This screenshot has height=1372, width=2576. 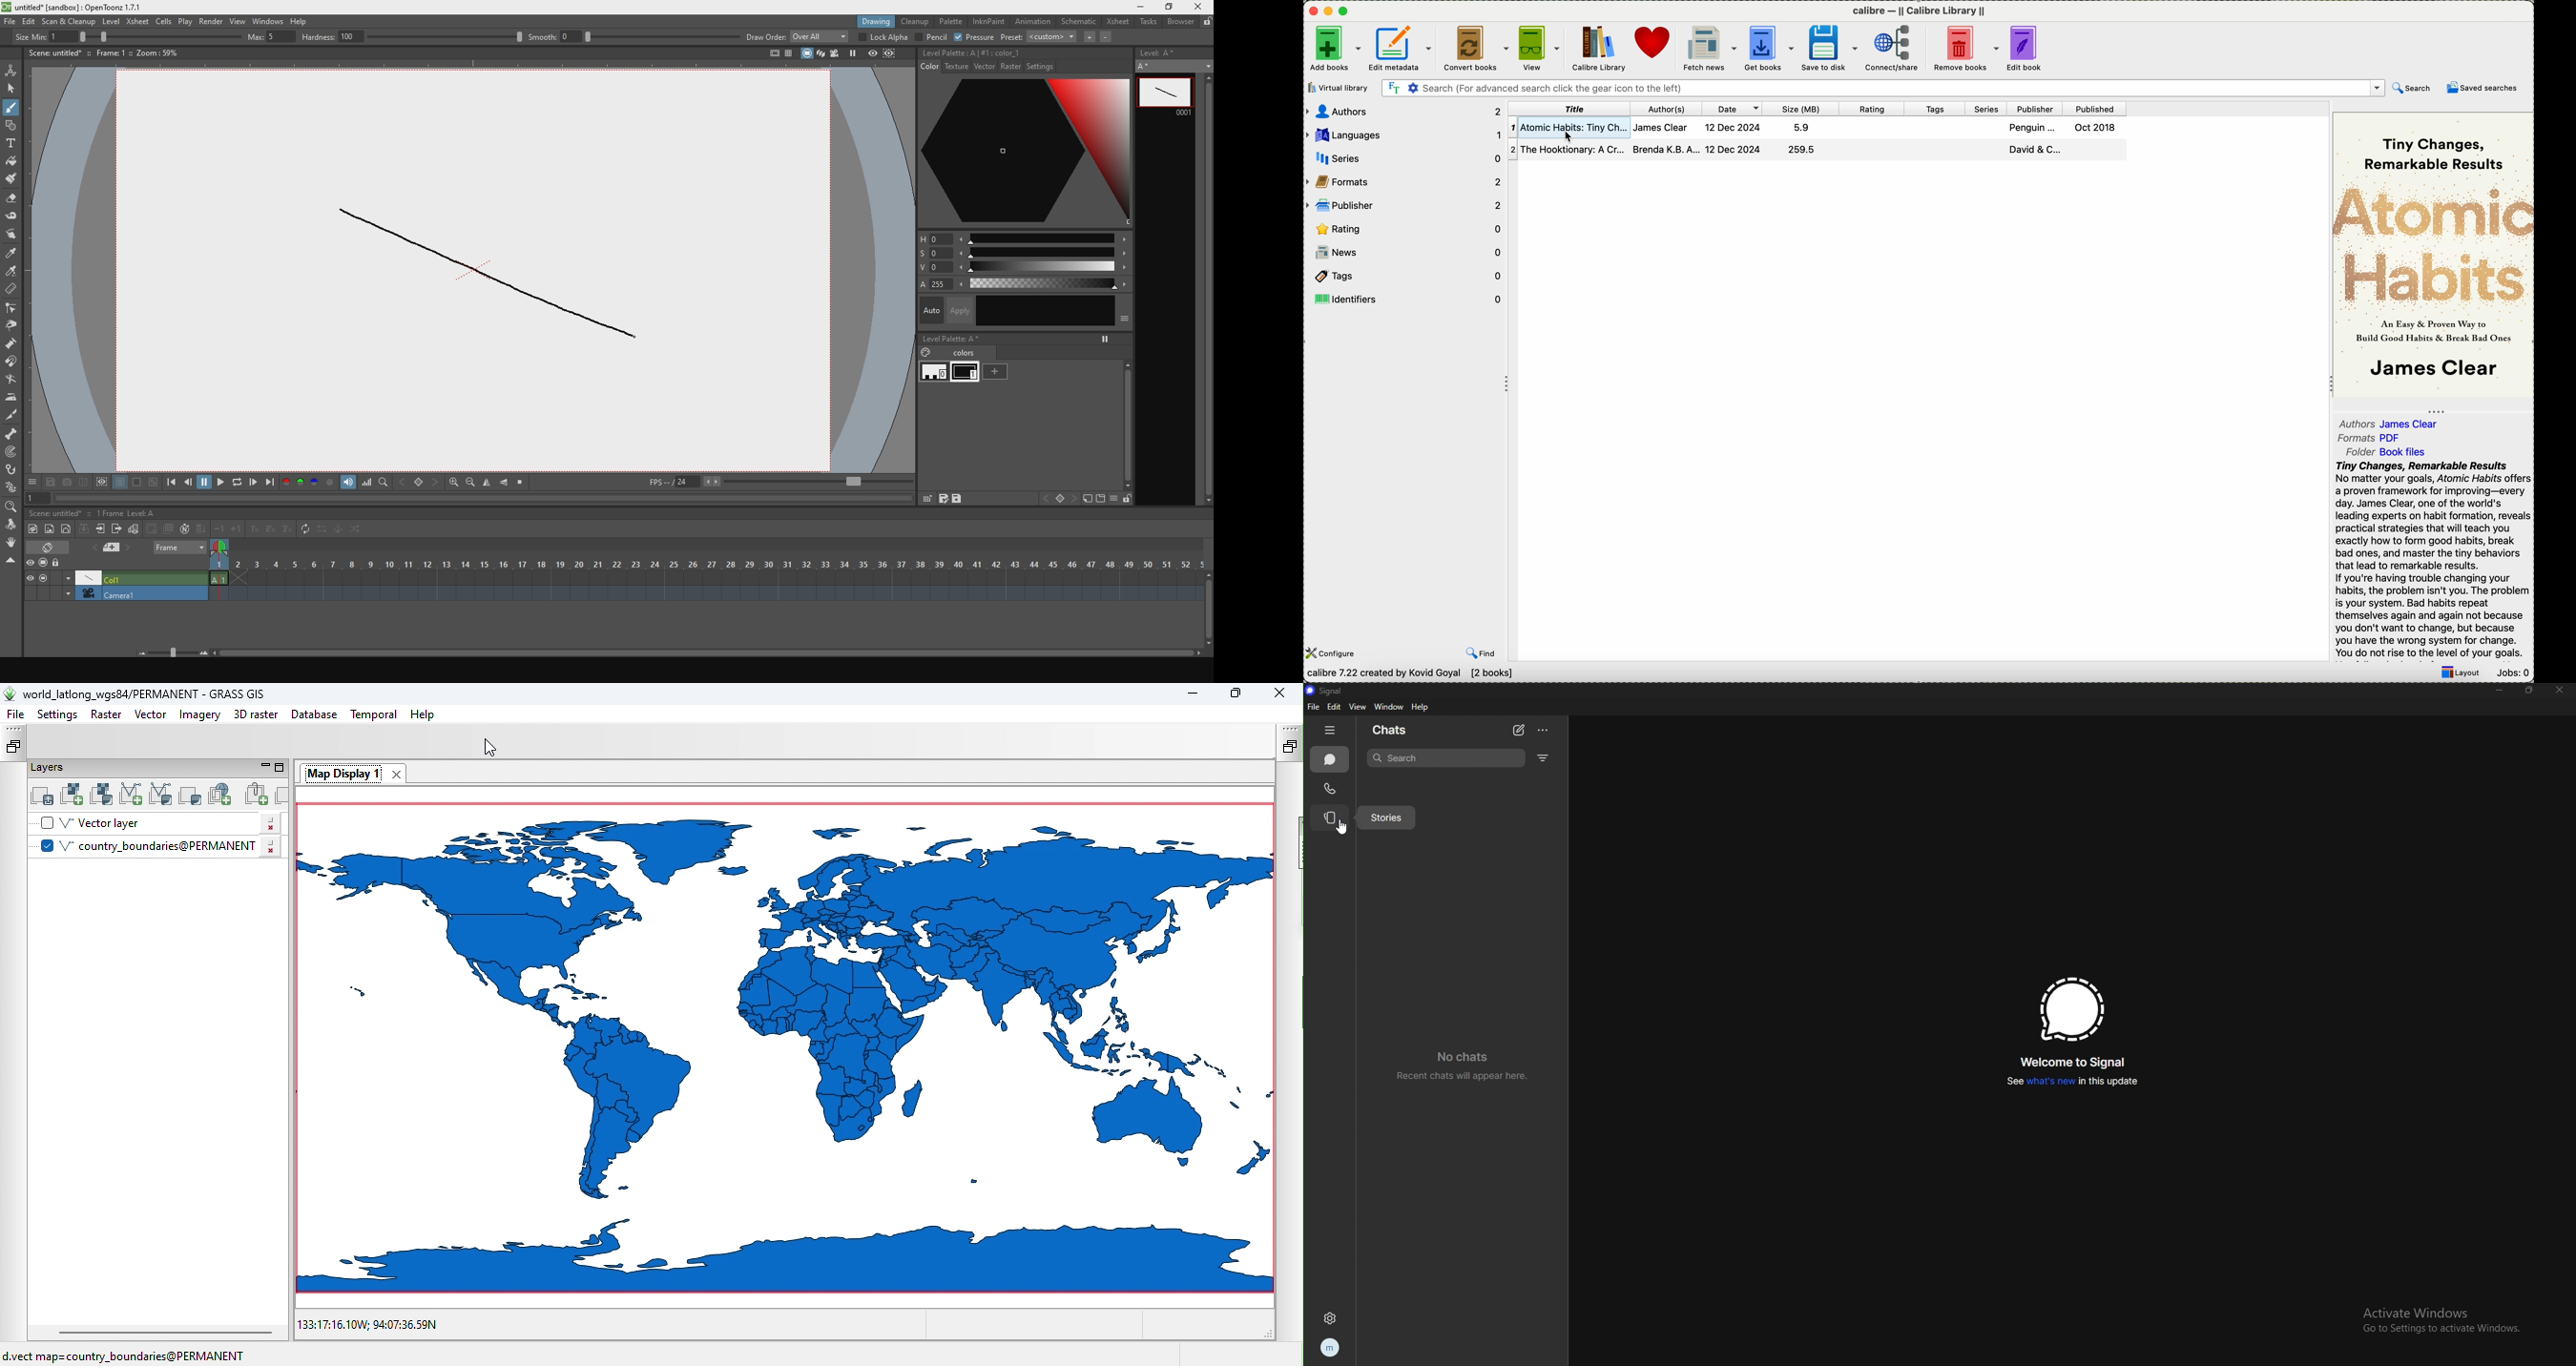 What do you see at coordinates (1406, 181) in the screenshot?
I see `formats` at bounding box center [1406, 181].